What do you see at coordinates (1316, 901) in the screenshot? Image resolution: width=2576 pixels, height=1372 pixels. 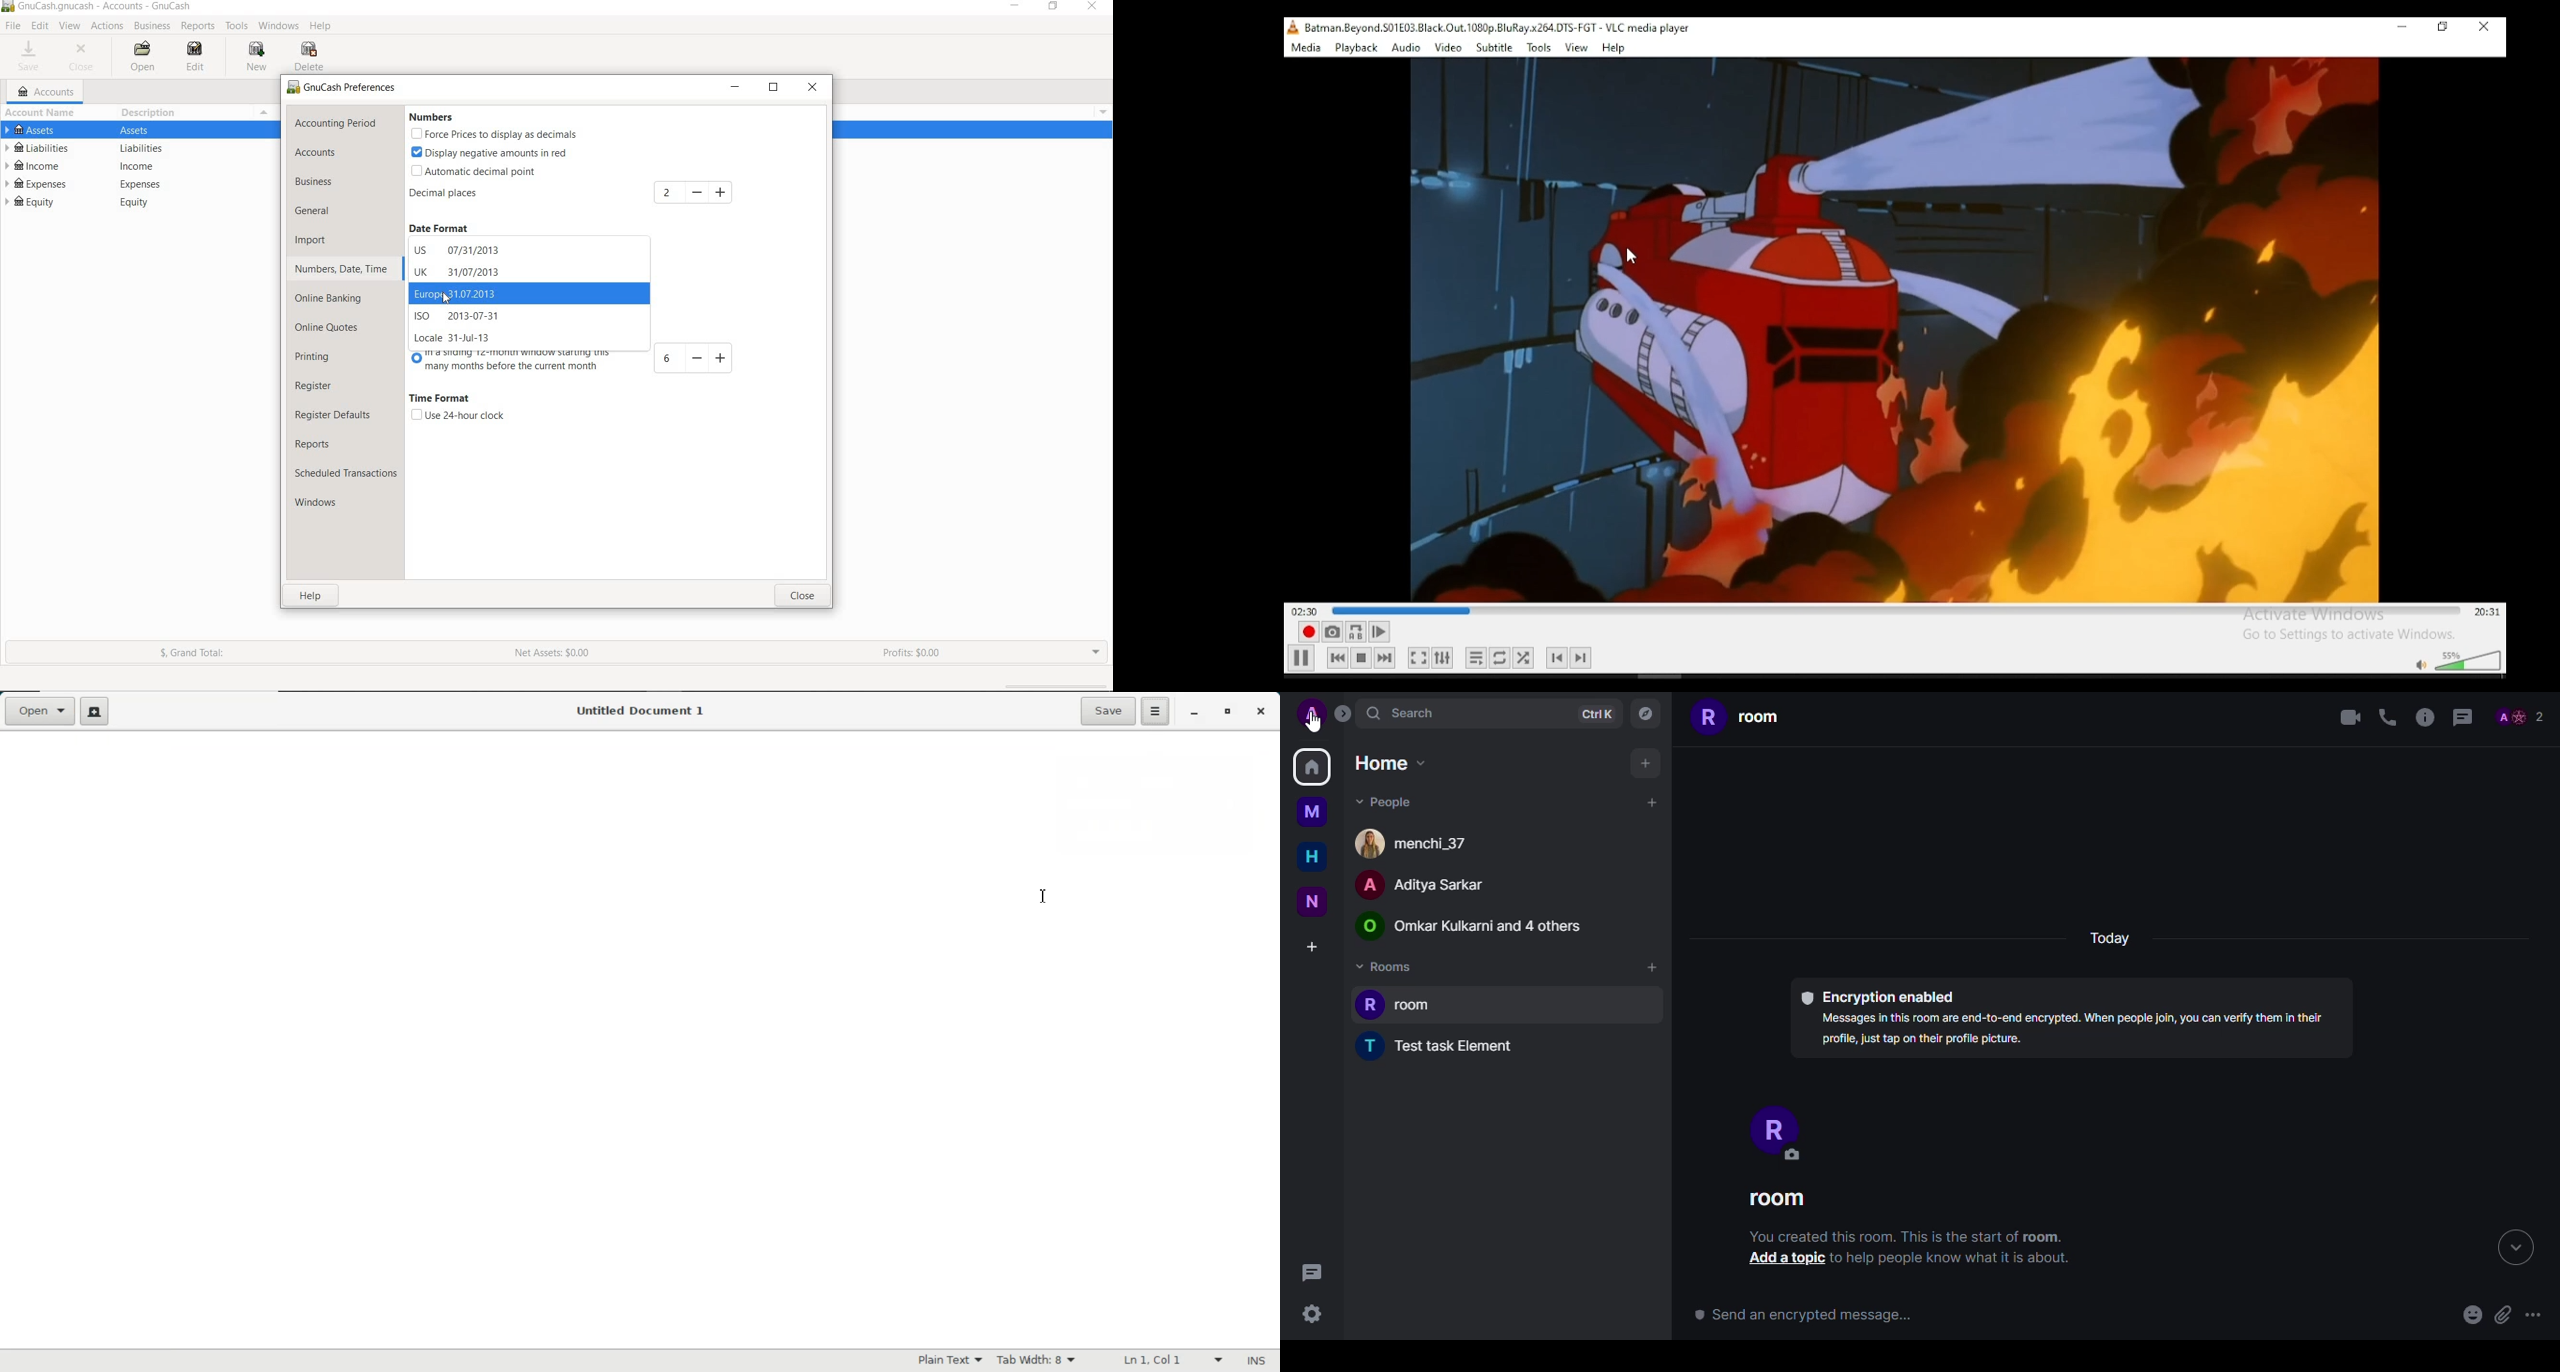 I see `new` at bounding box center [1316, 901].